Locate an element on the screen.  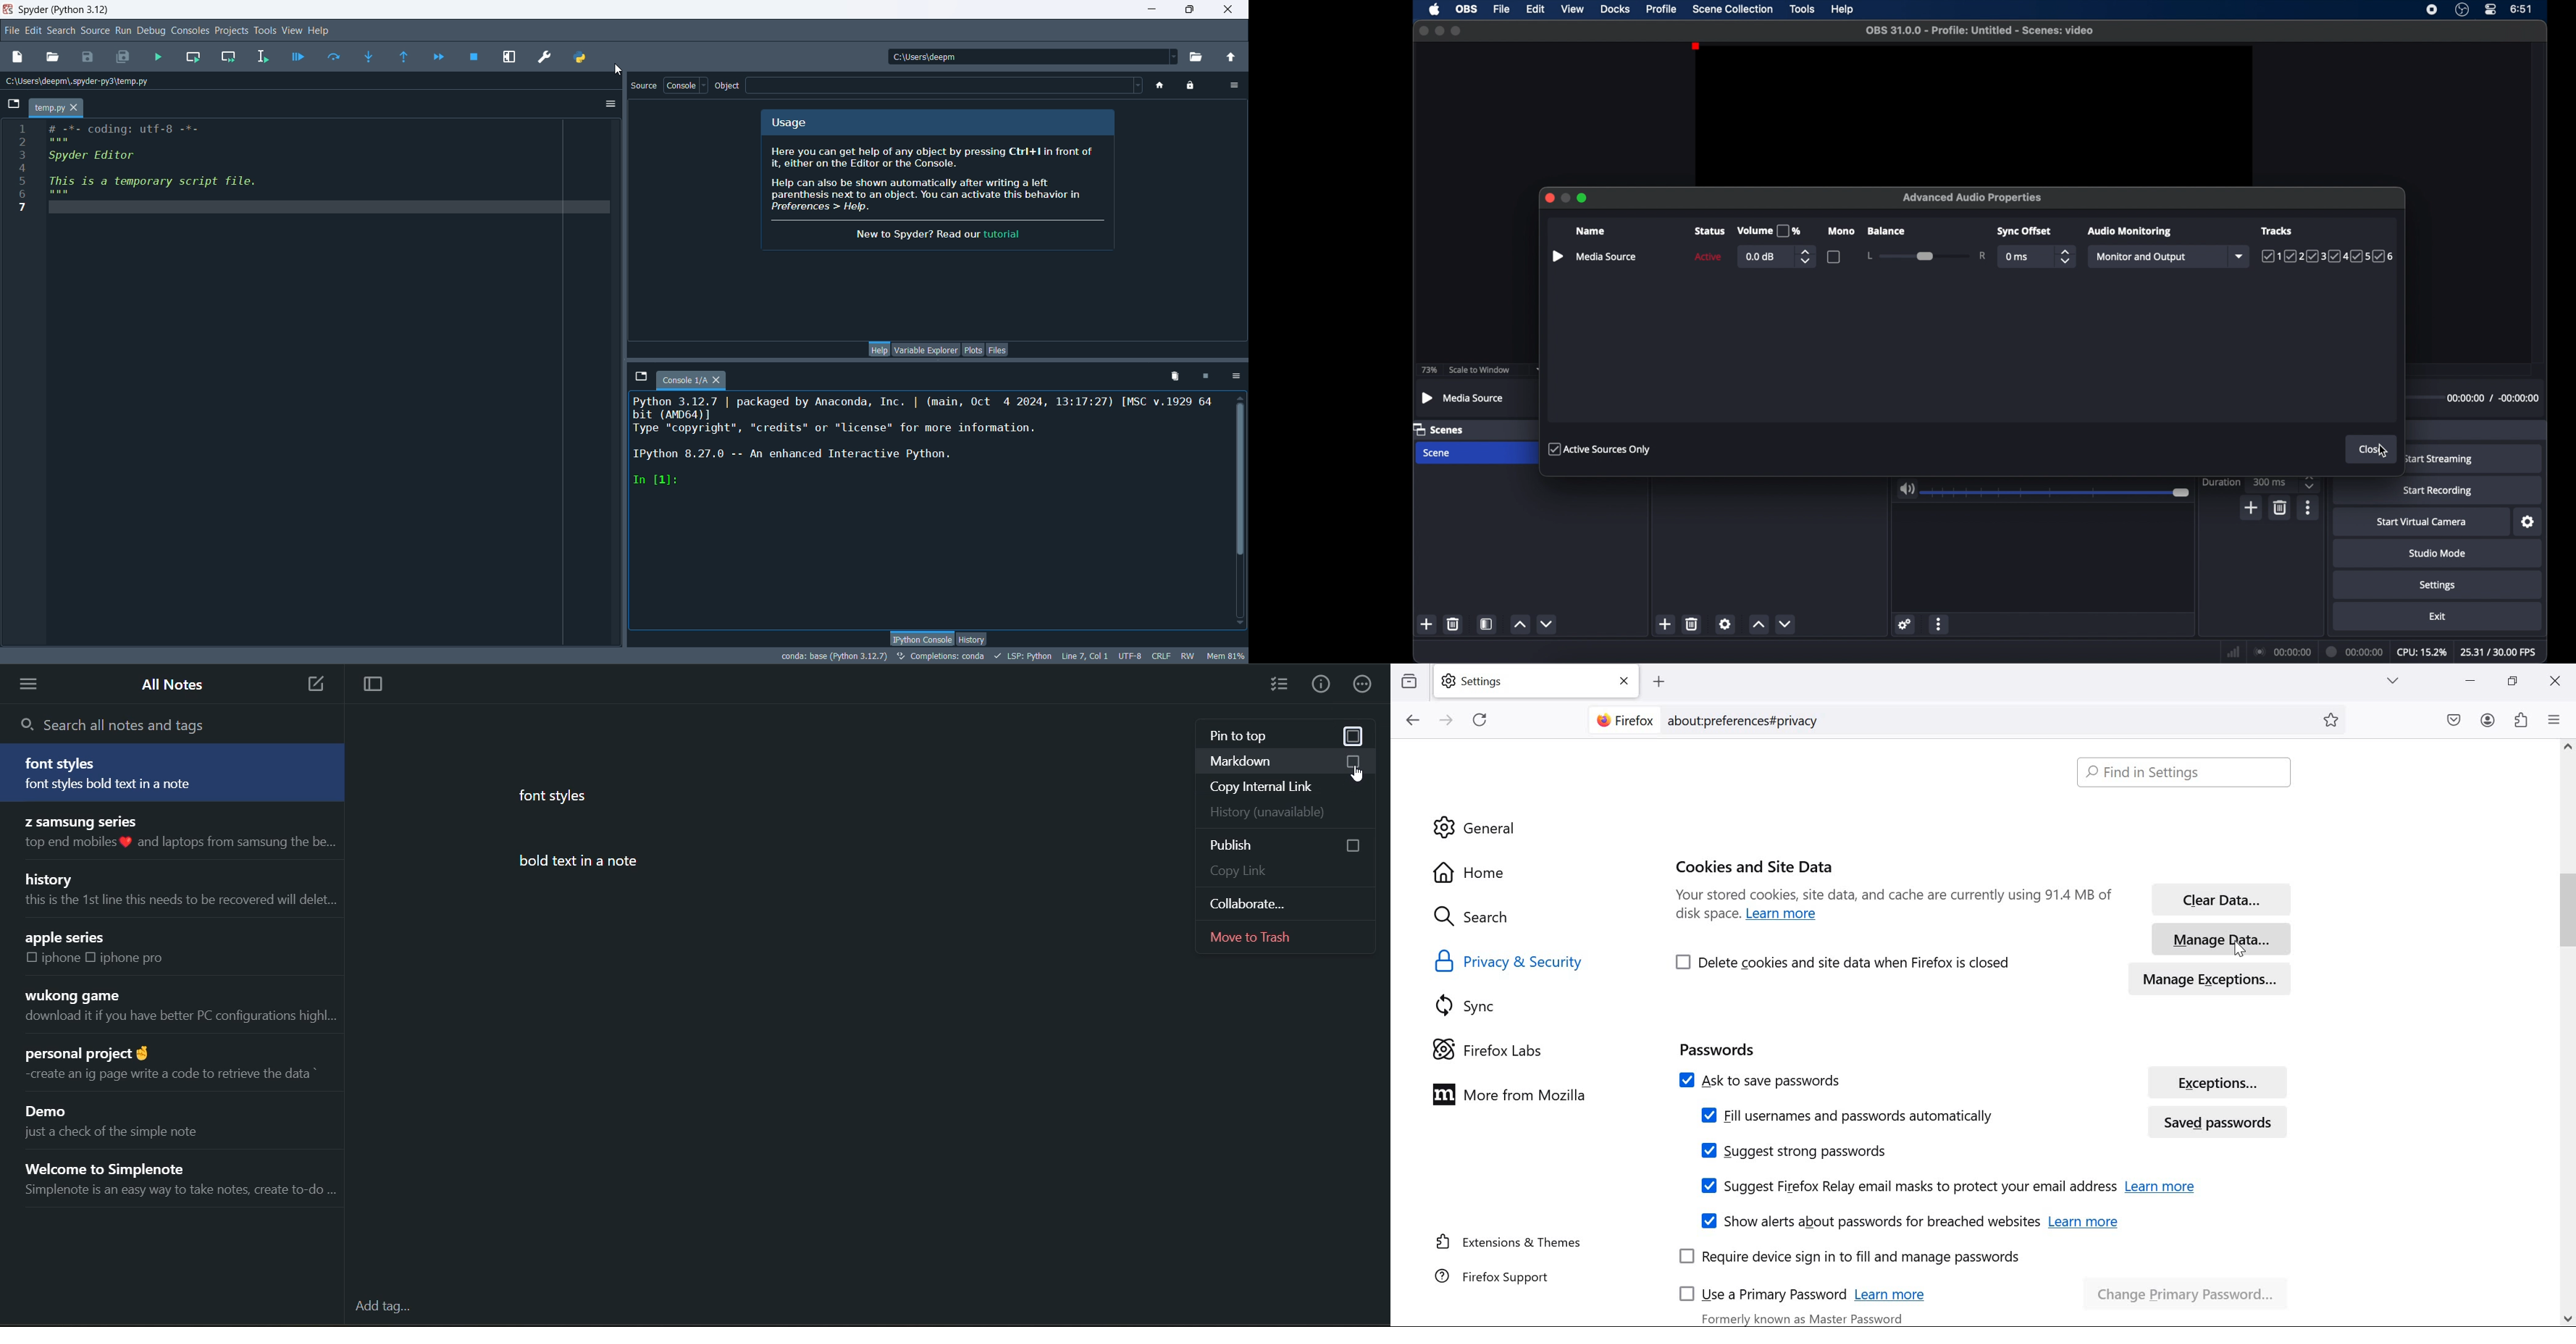
settings is located at coordinates (1726, 624).